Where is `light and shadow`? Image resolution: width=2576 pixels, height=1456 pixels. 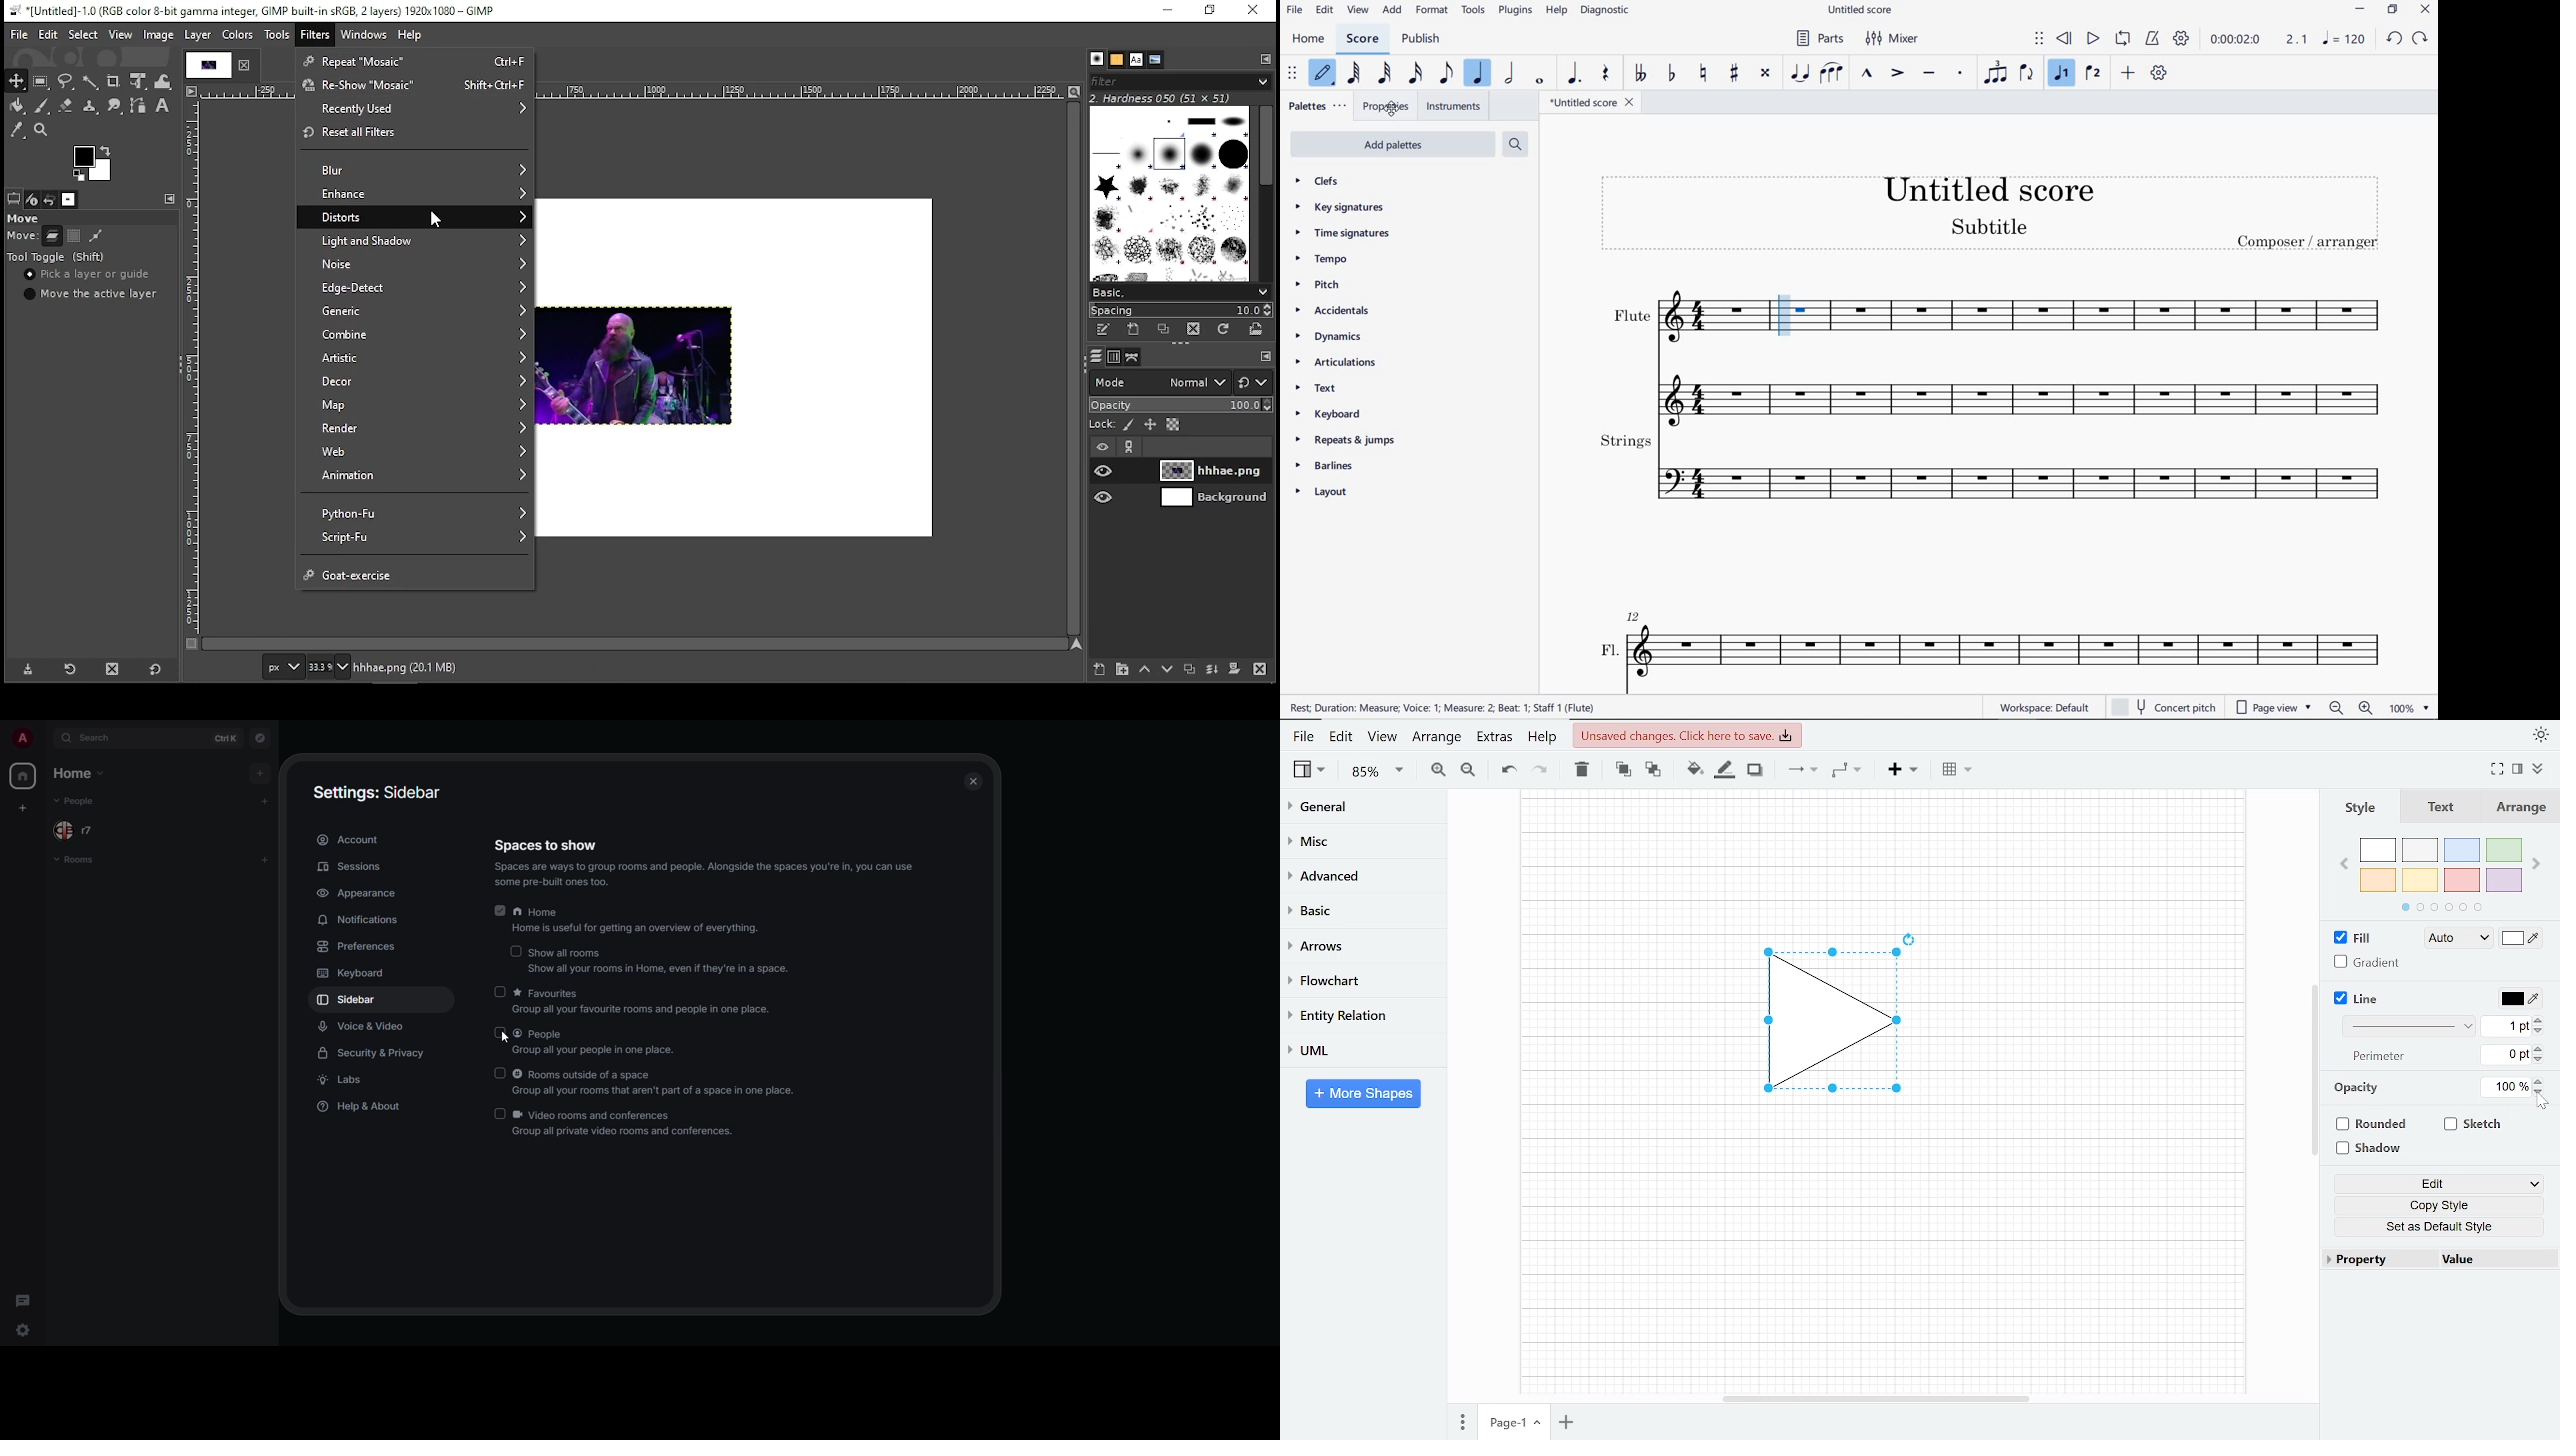
light and shadow is located at coordinates (416, 240).